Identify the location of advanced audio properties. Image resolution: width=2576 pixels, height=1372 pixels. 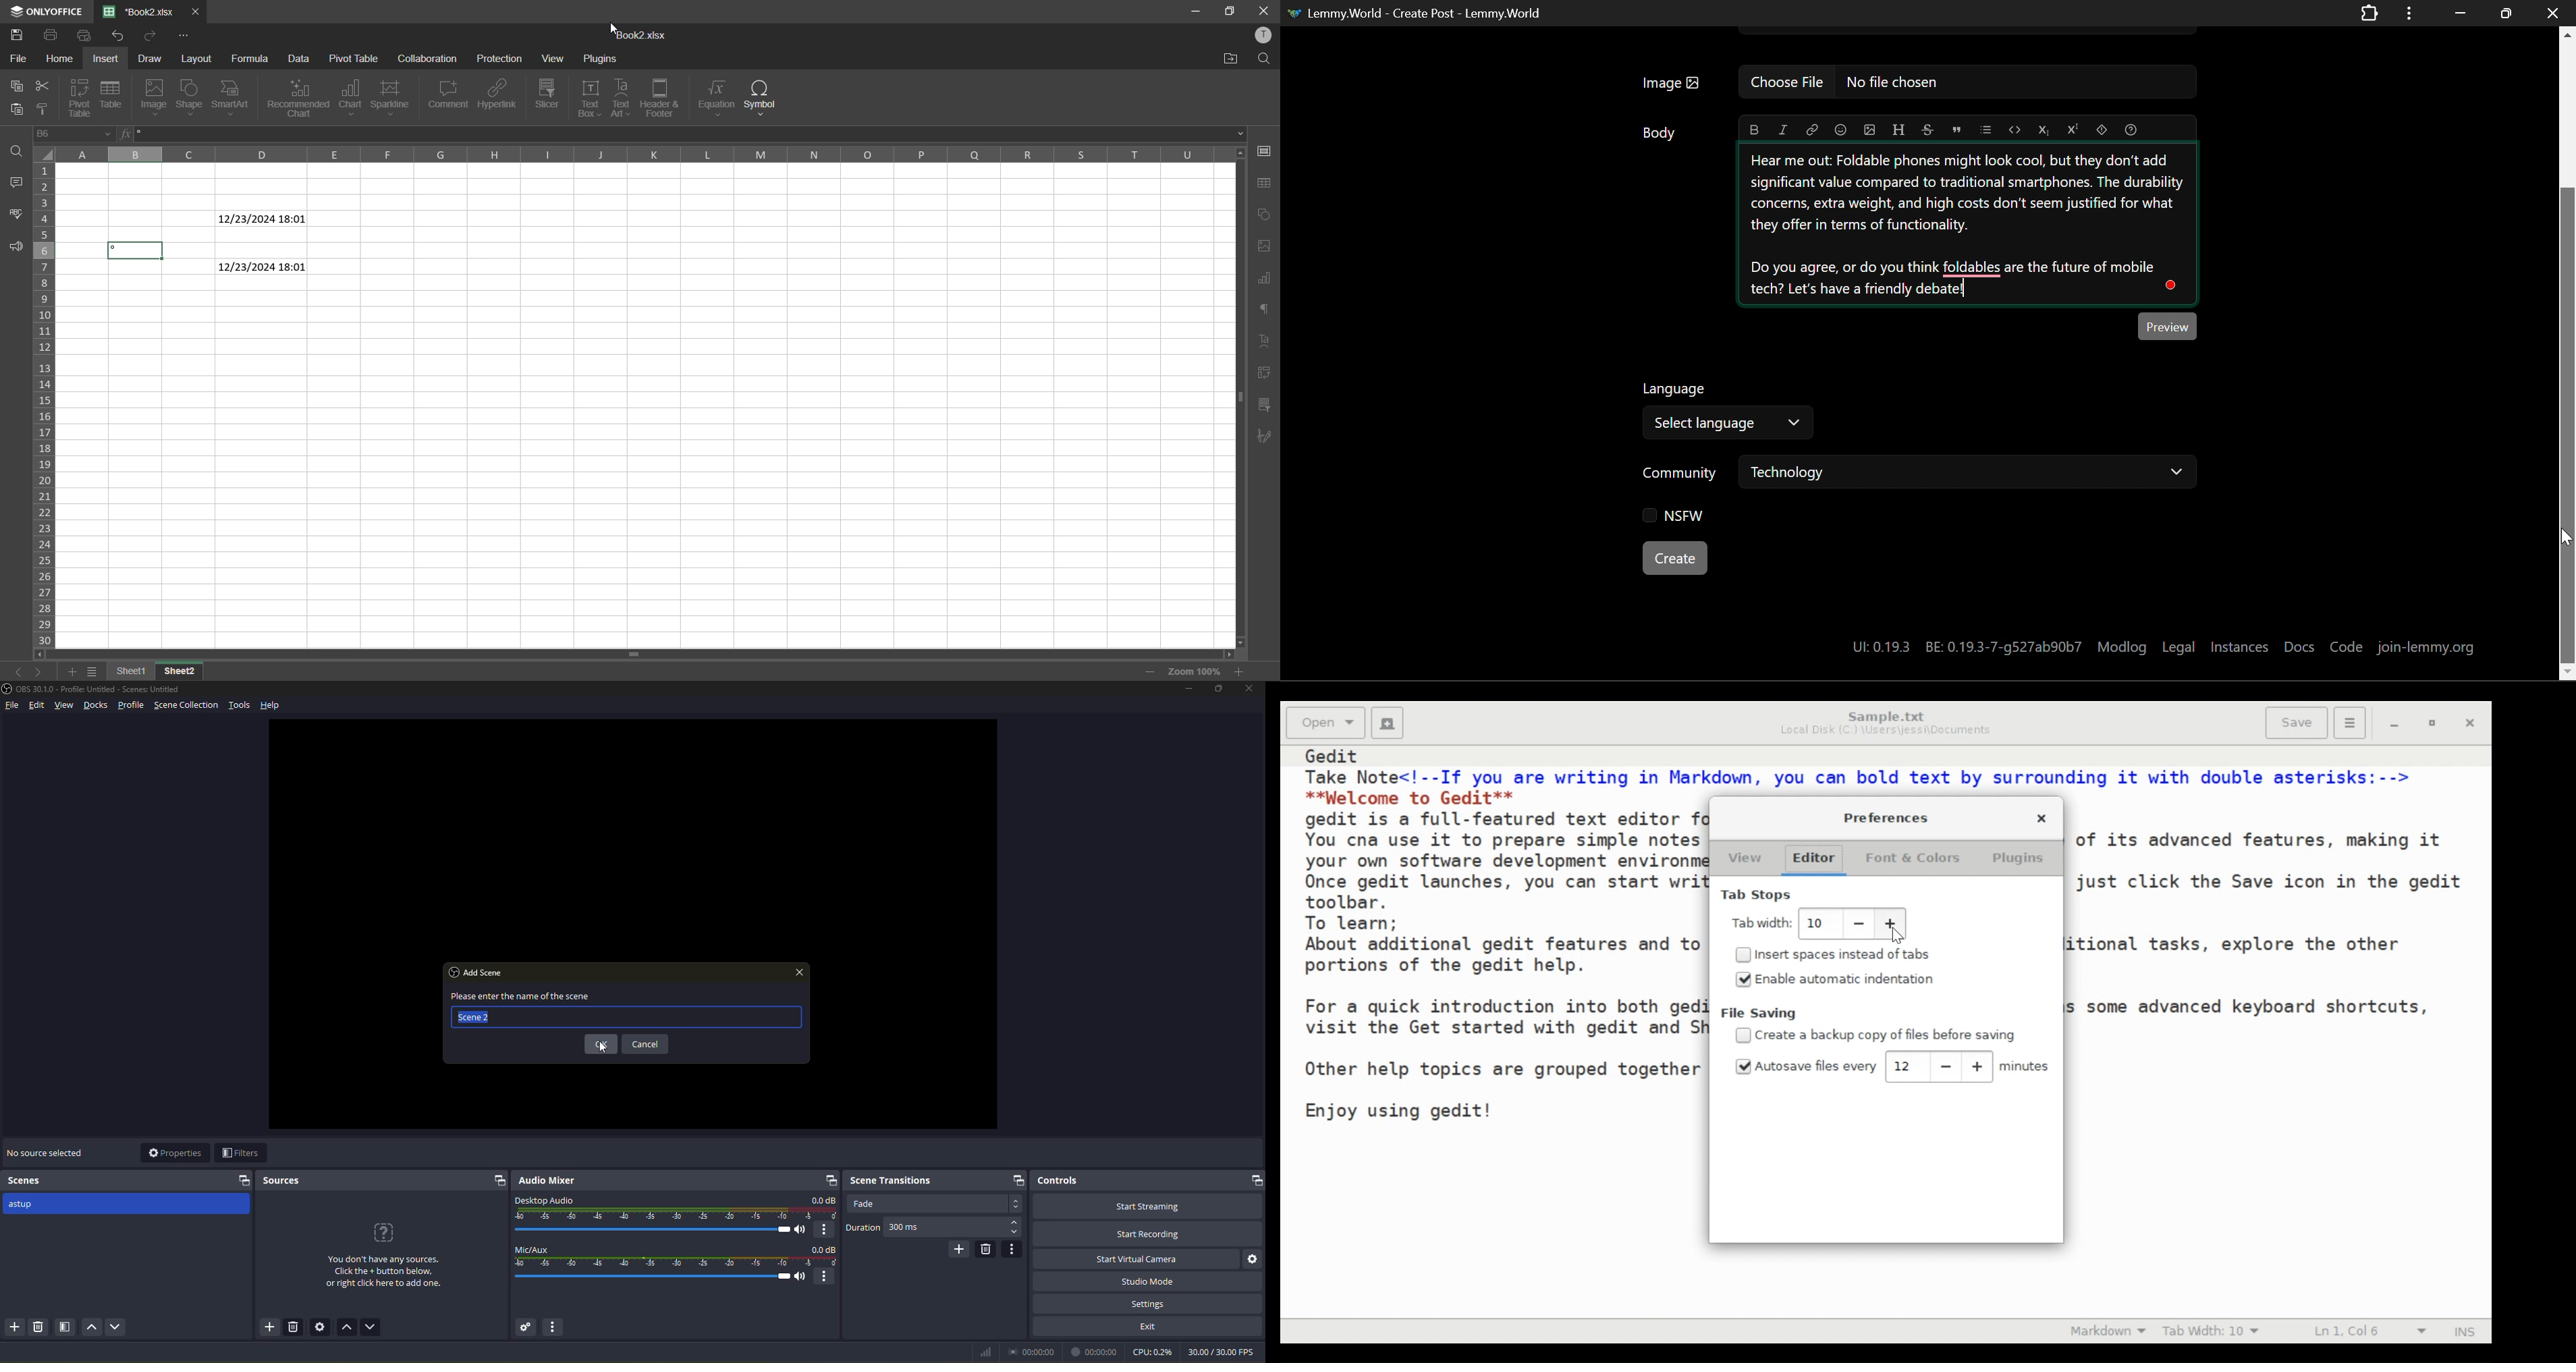
(526, 1327).